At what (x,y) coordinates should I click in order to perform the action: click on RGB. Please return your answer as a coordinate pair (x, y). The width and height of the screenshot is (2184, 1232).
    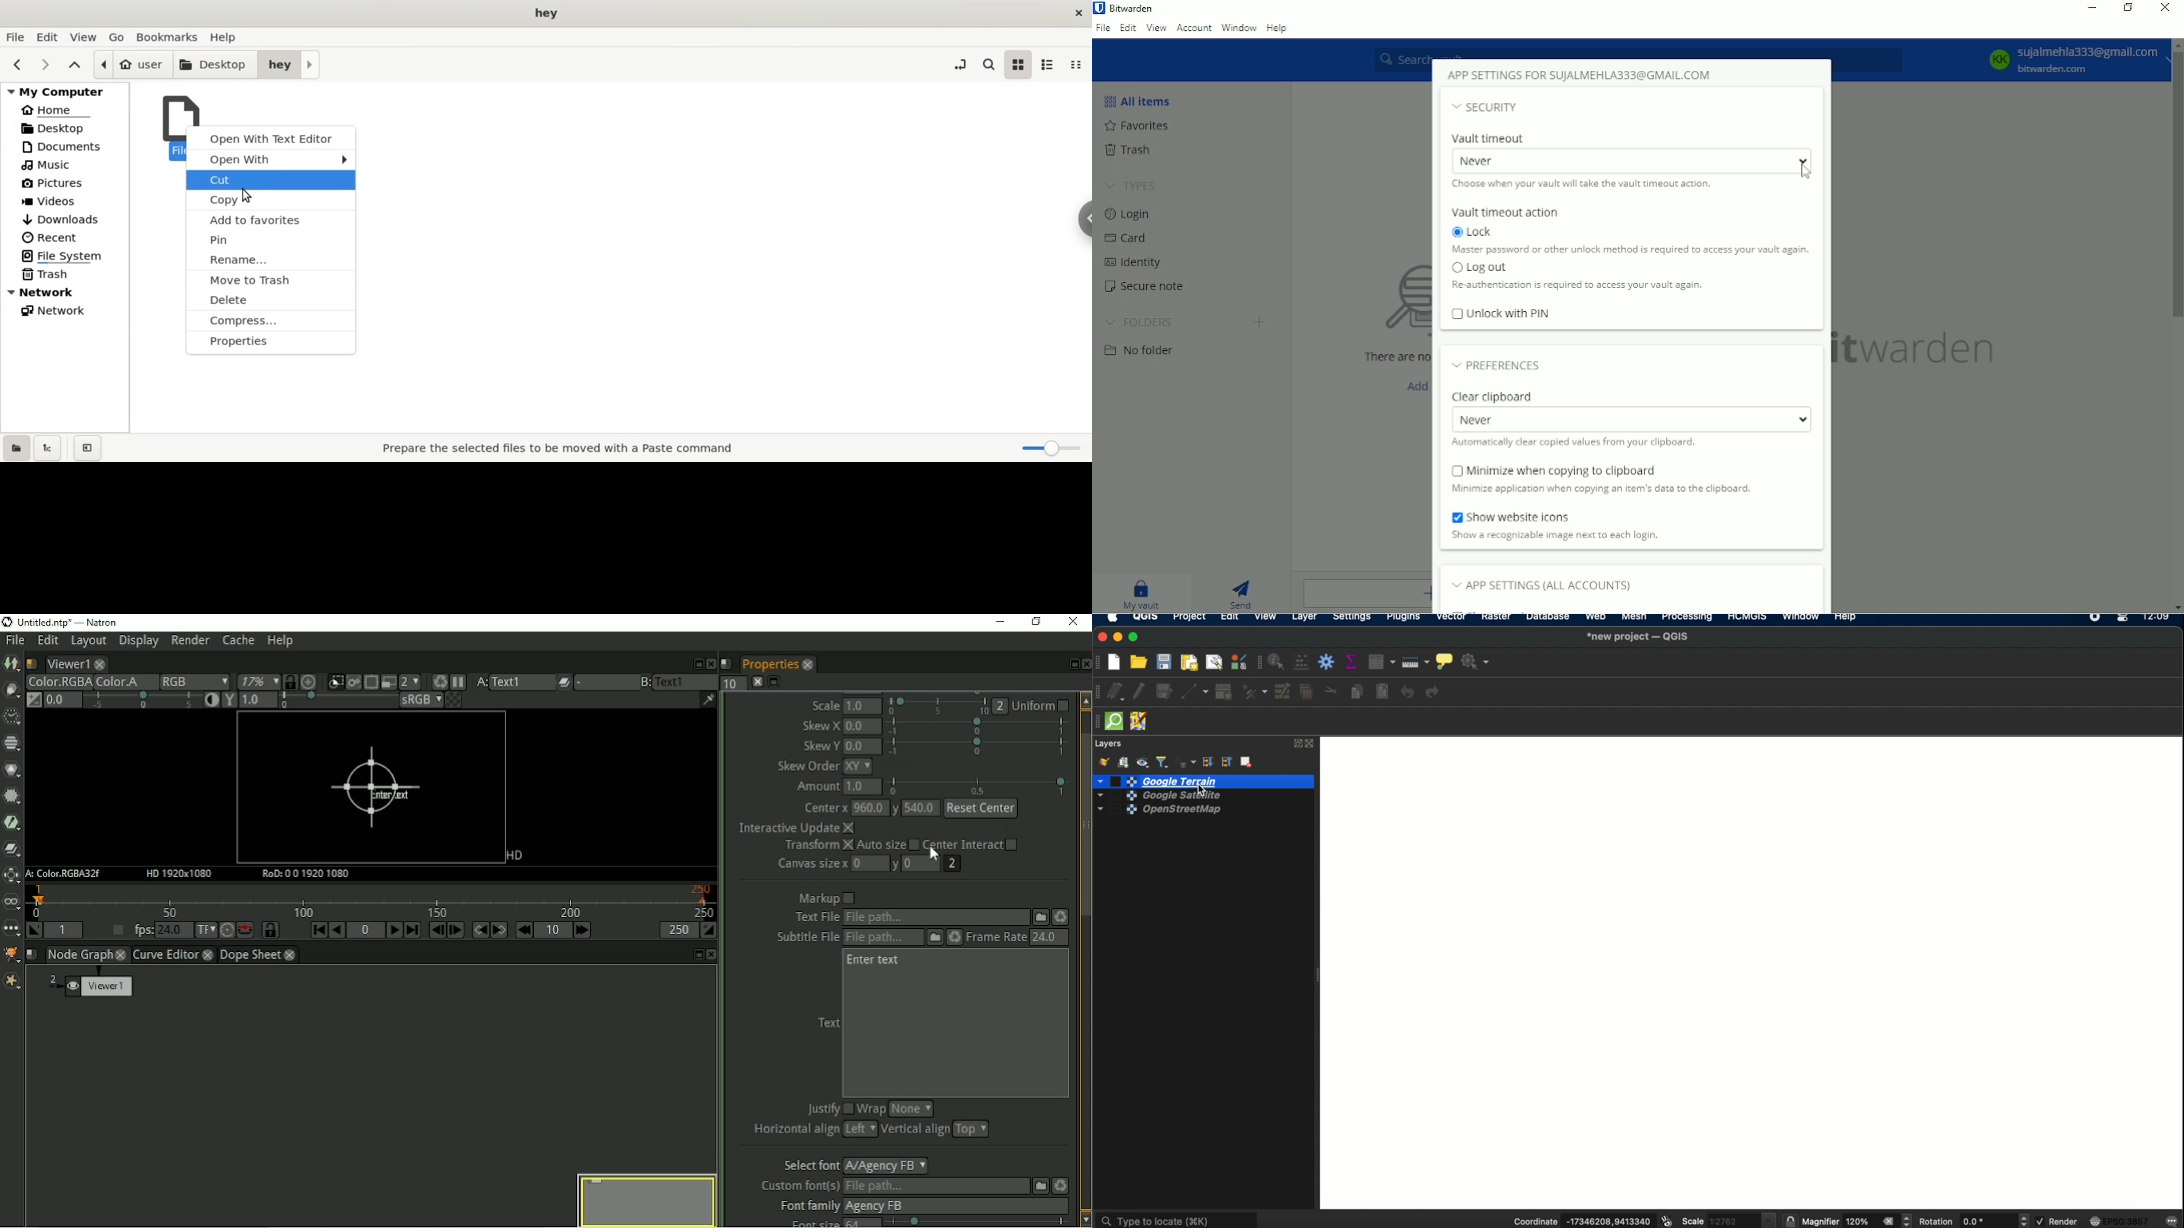
    Looking at the image, I should click on (194, 682).